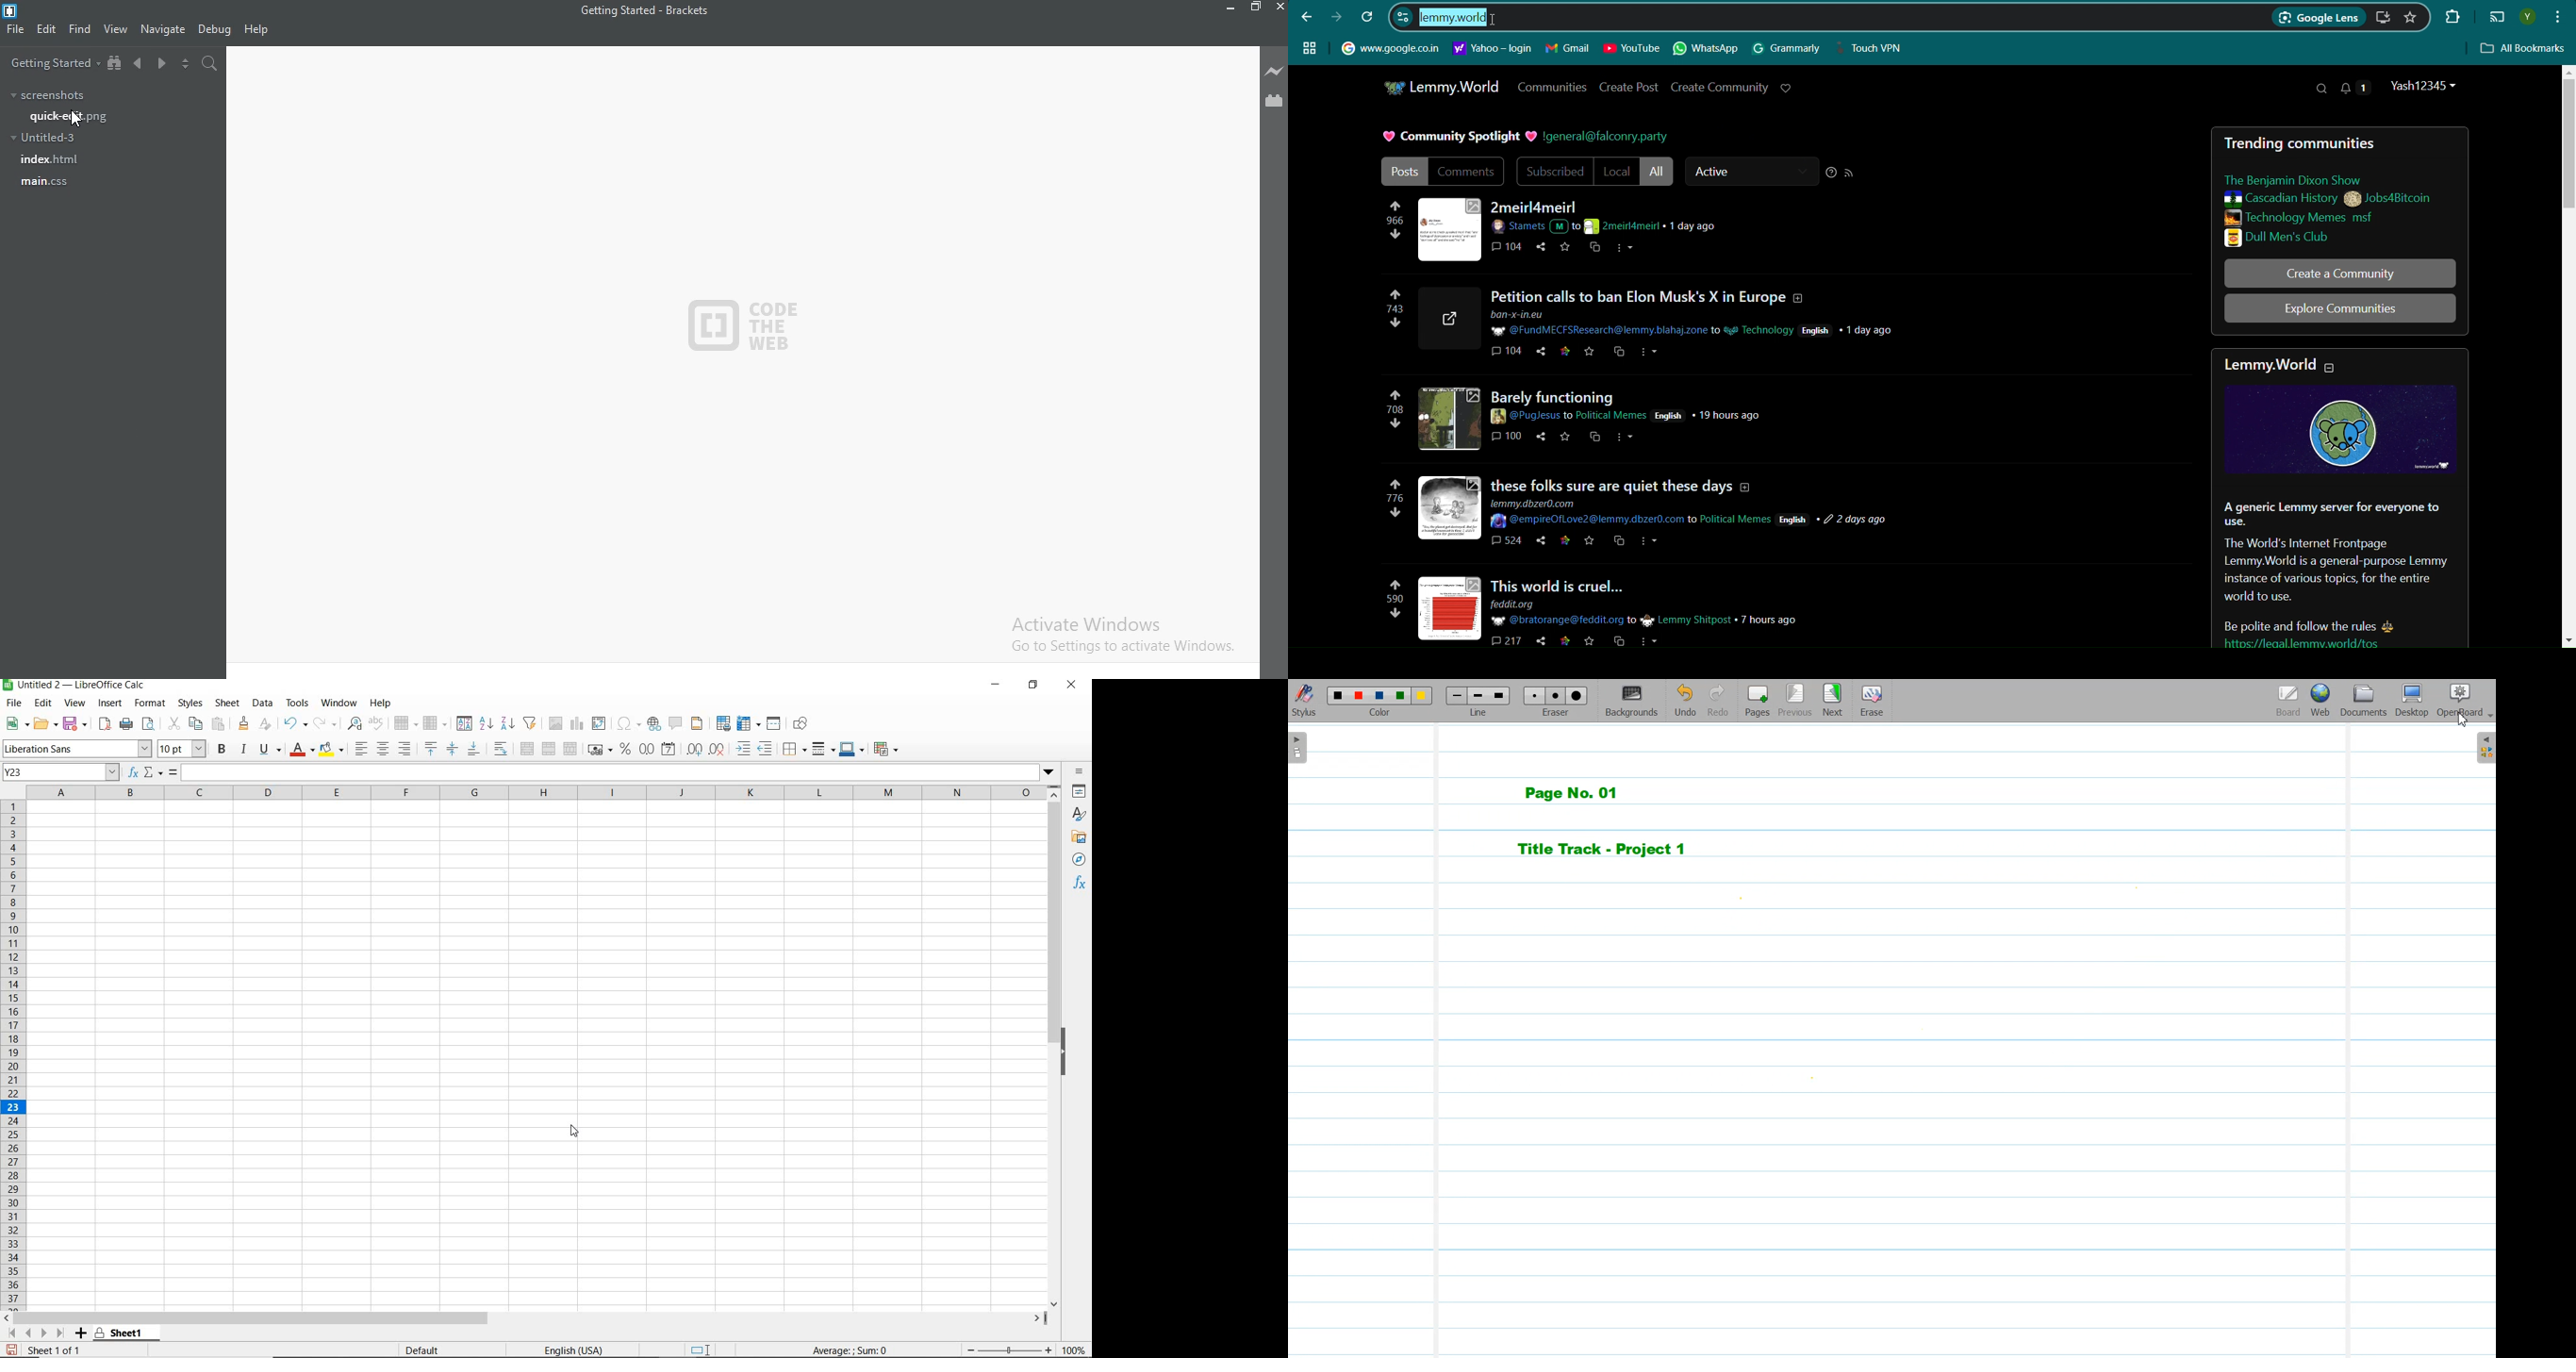 The height and width of the screenshot is (1372, 2576). I want to click on SORTS, so click(464, 724).